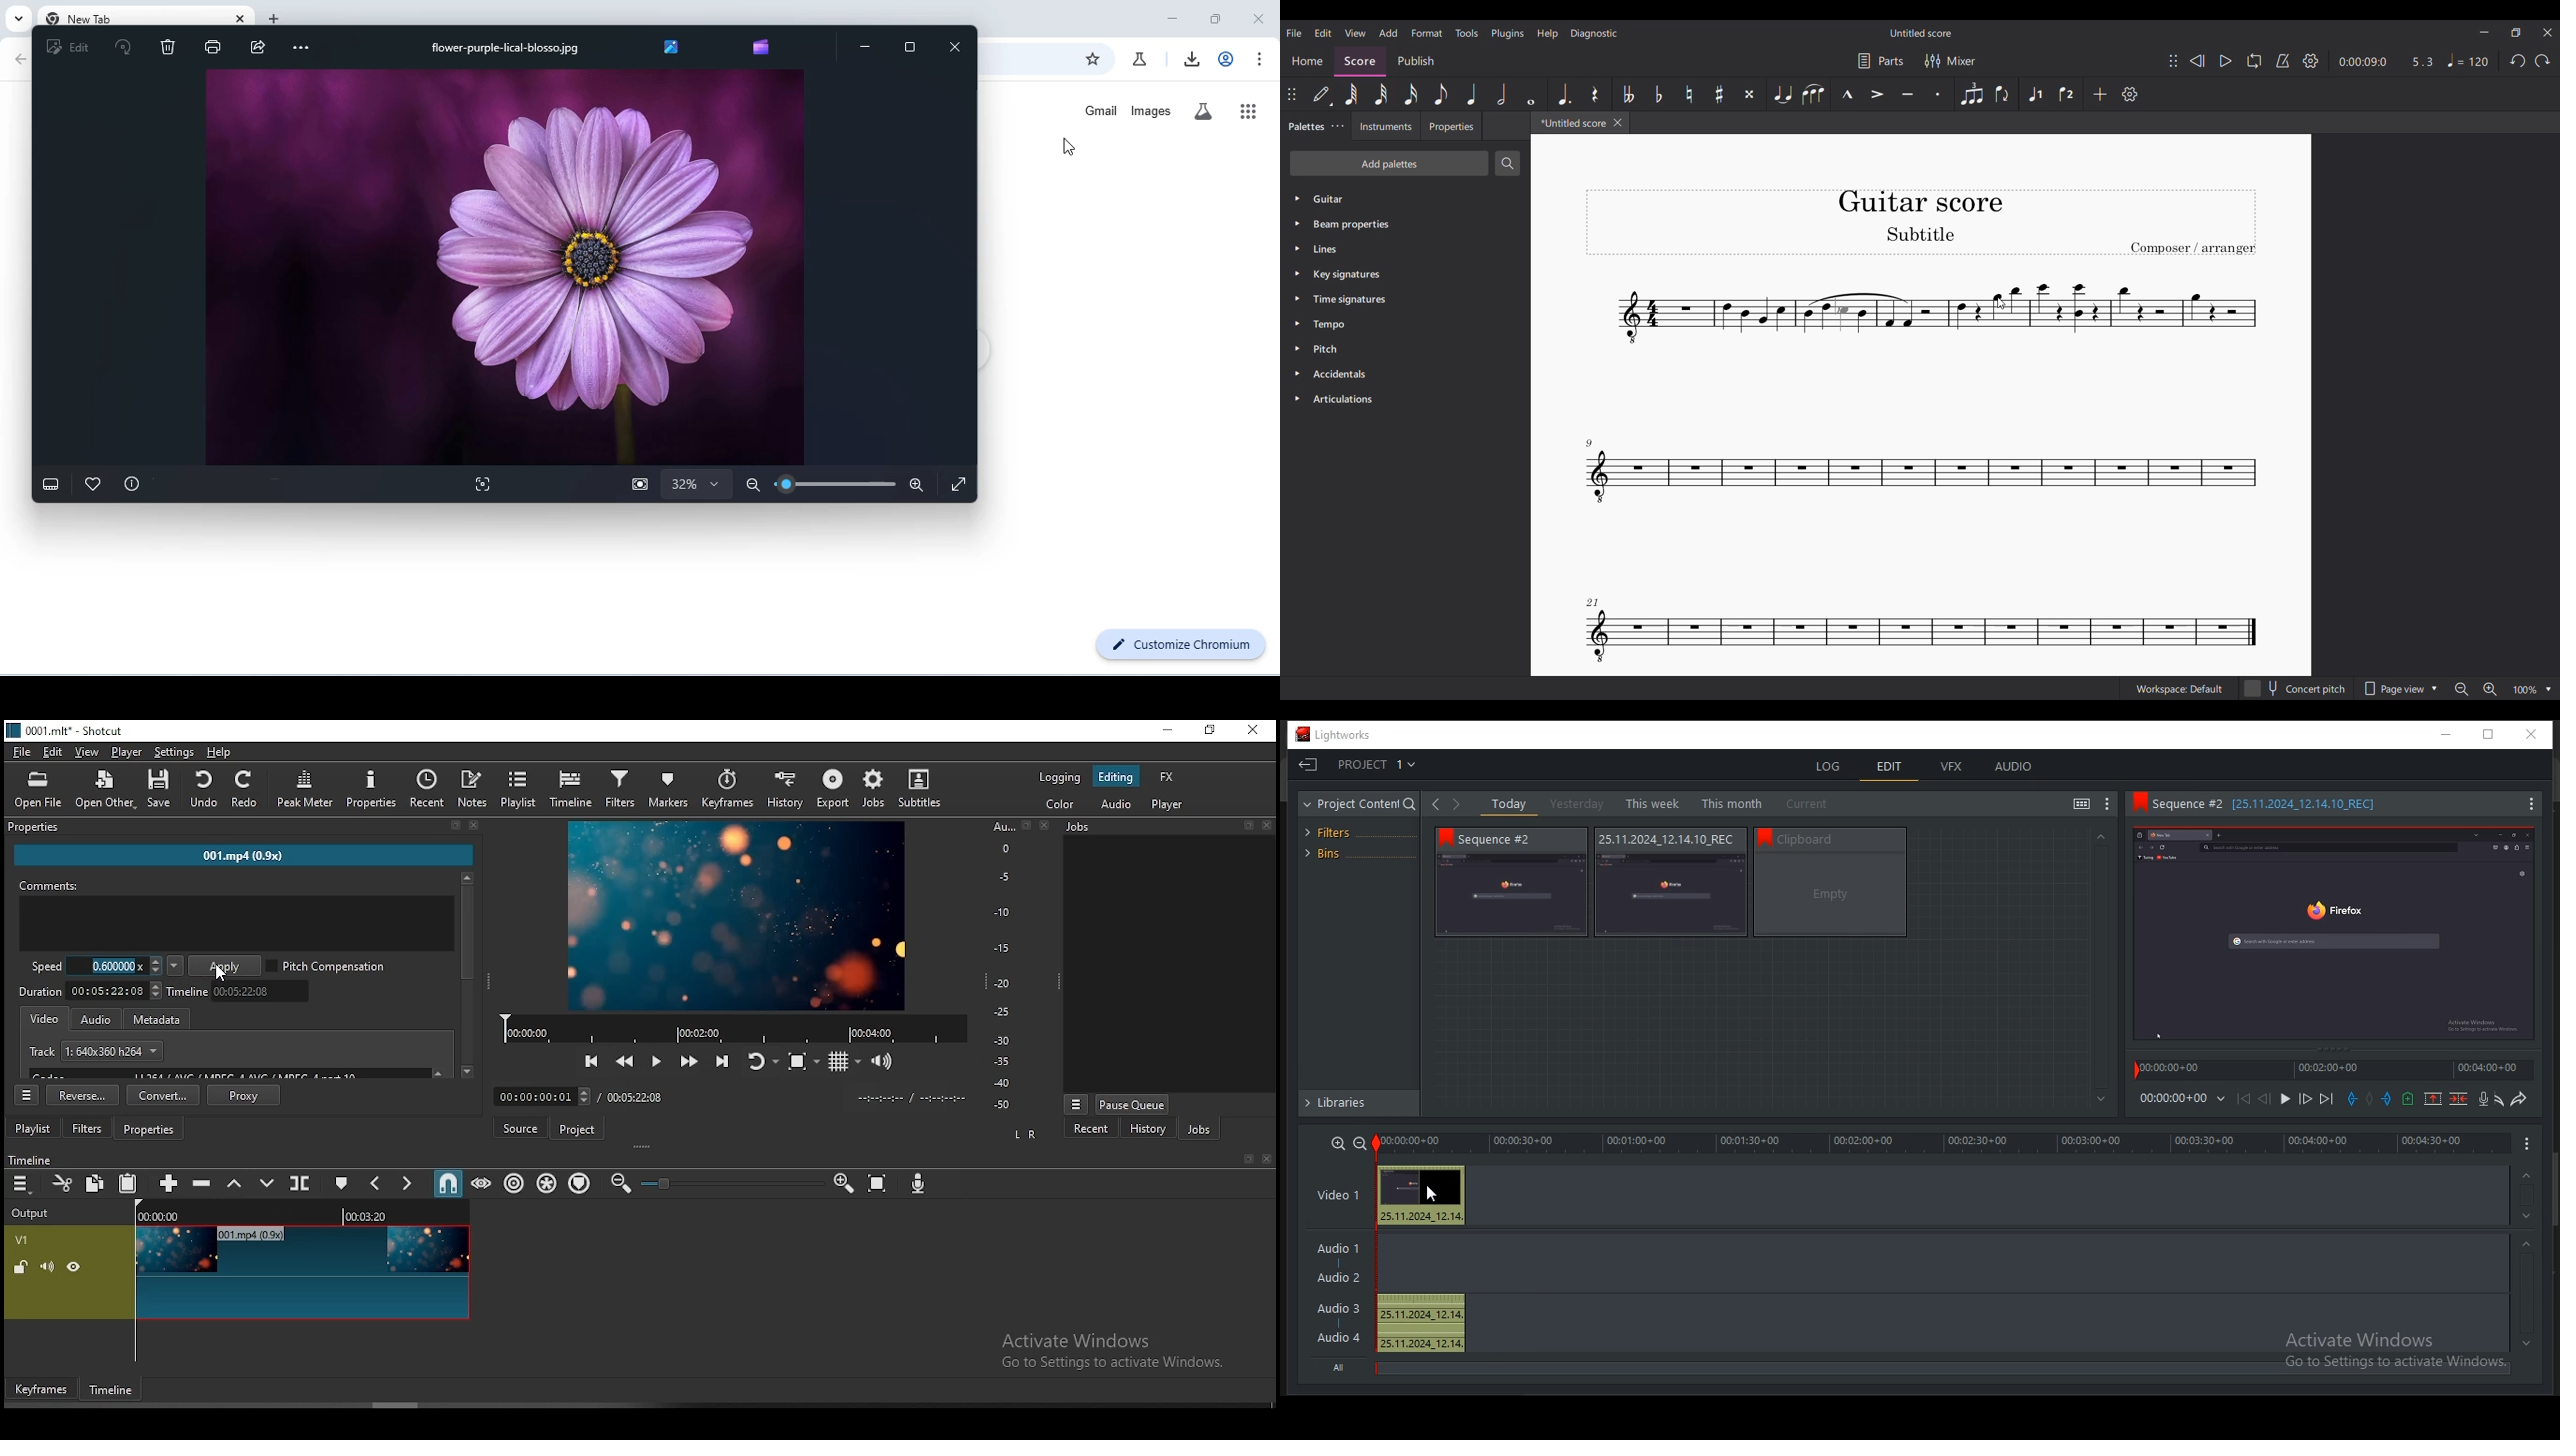 Image resolution: width=2576 pixels, height=1456 pixels. What do you see at coordinates (164, 1094) in the screenshot?
I see `convert` at bounding box center [164, 1094].